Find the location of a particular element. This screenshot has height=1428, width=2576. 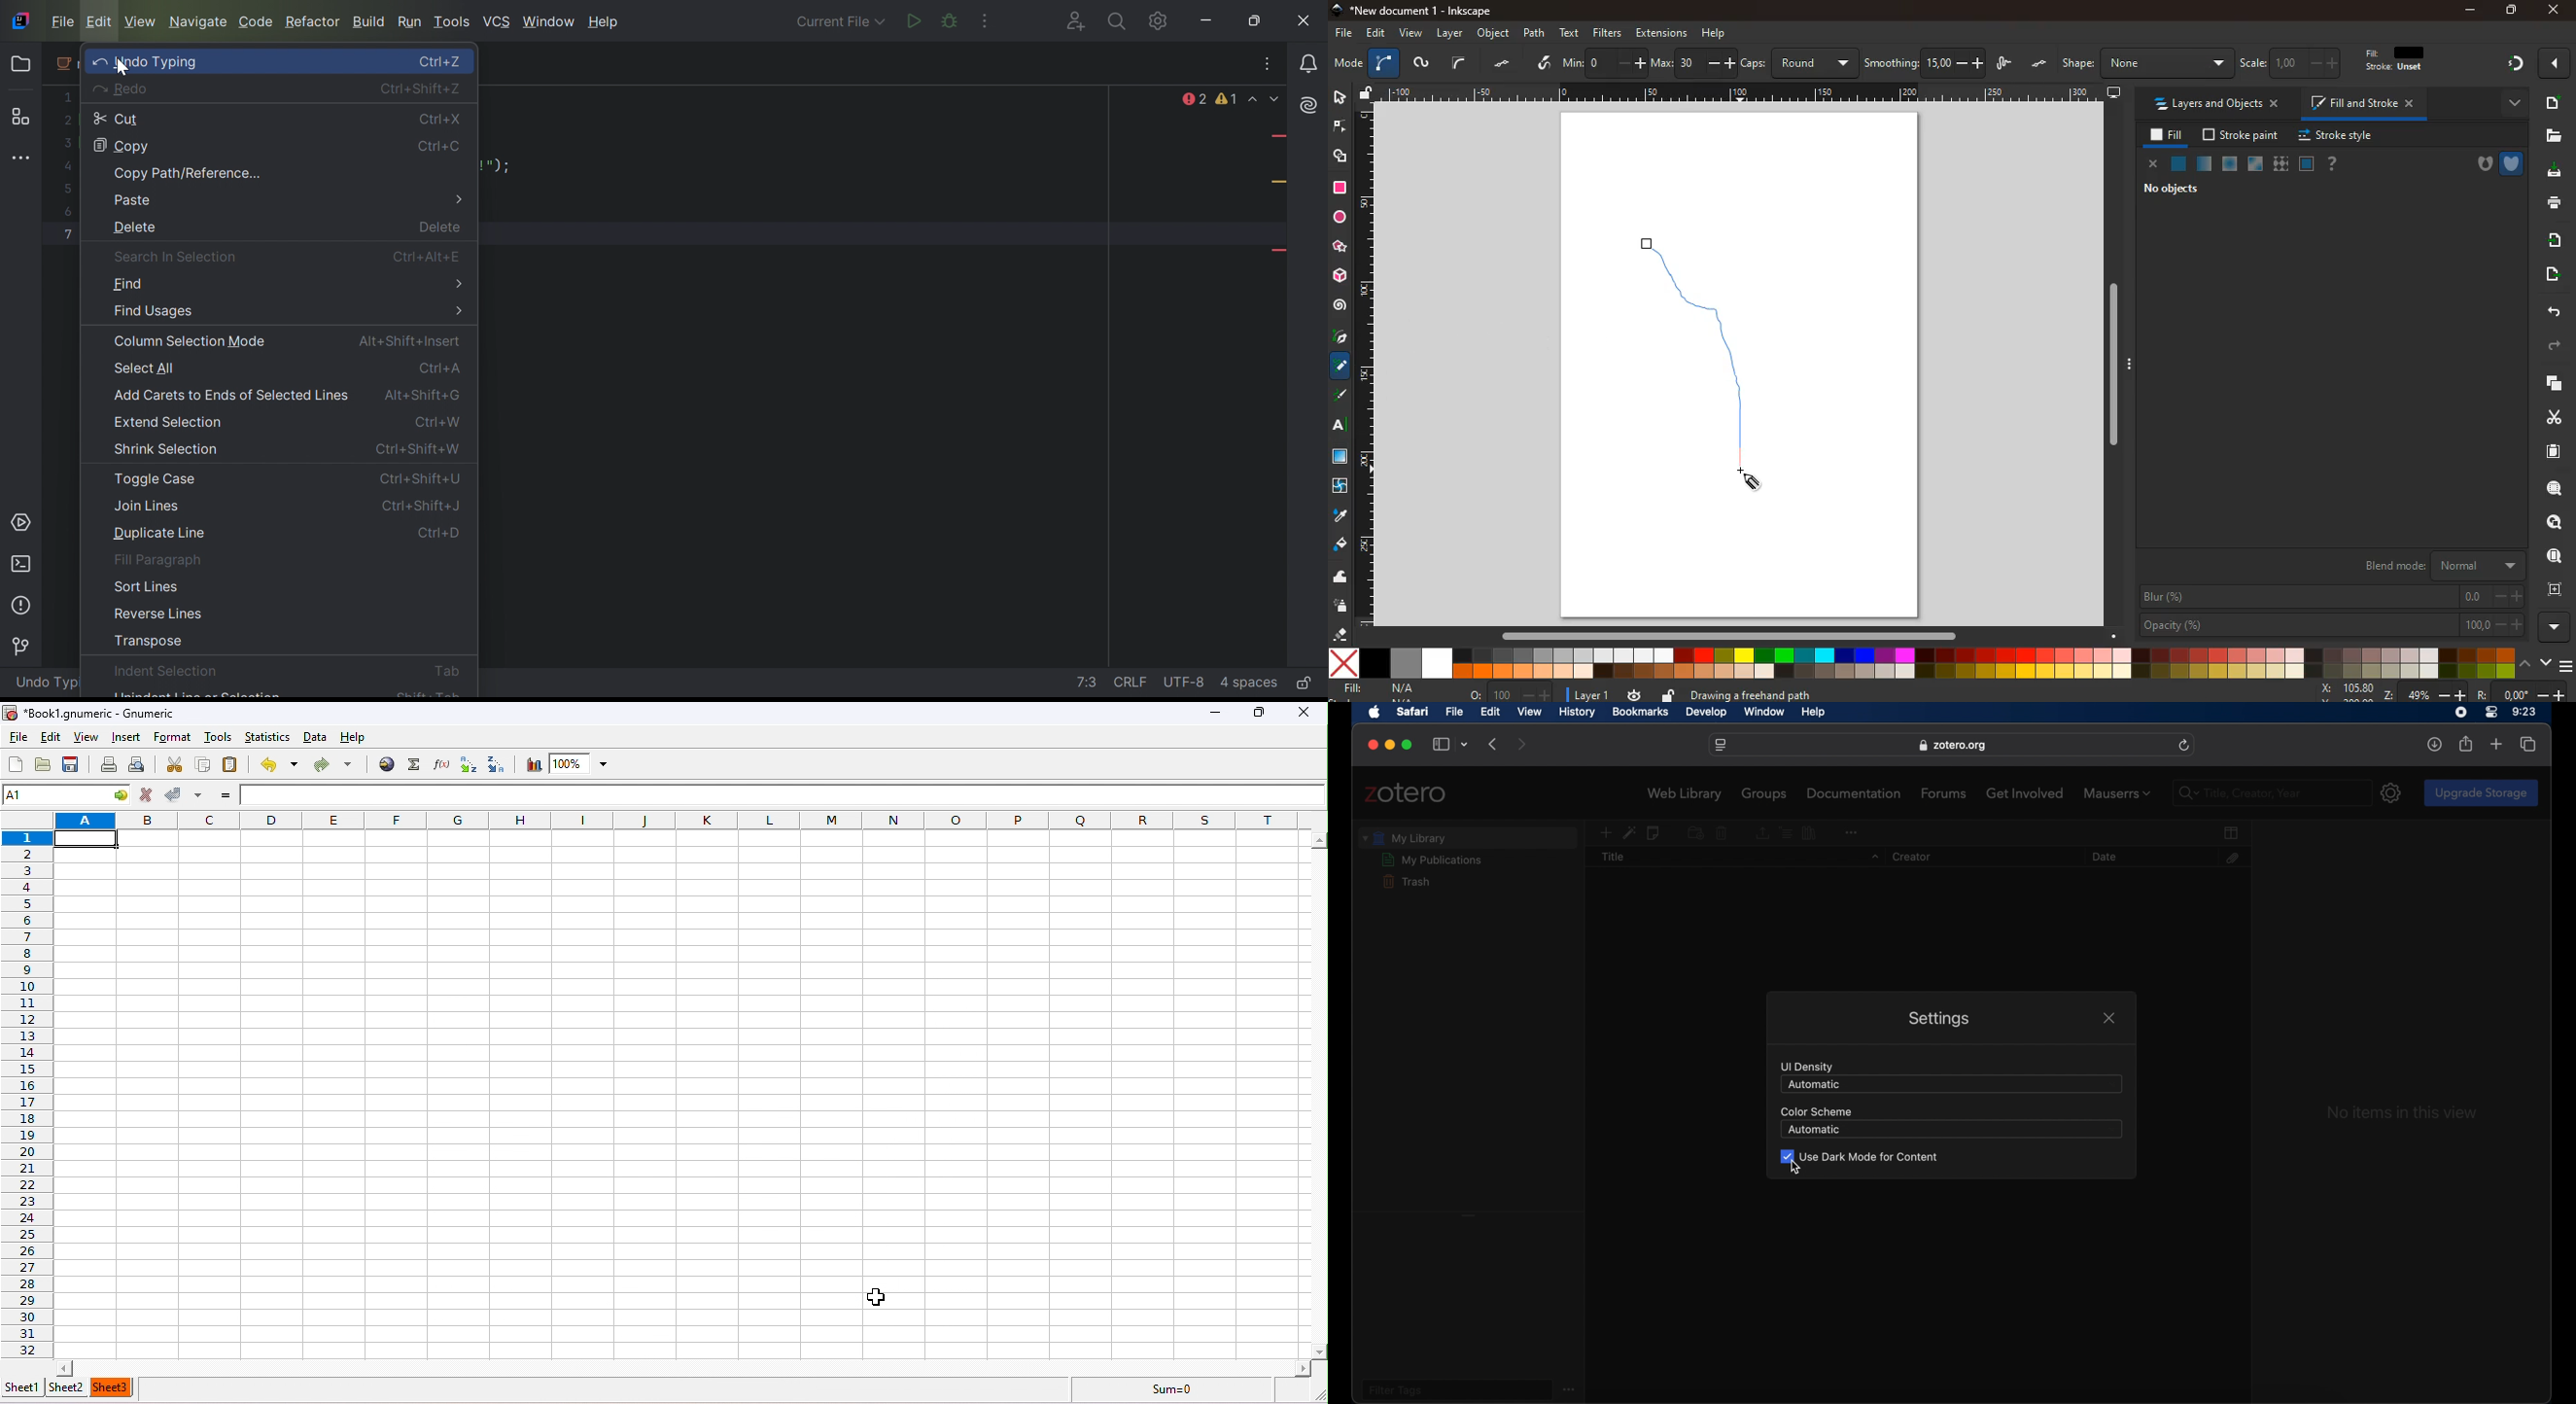

paper is located at coordinates (2552, 451).